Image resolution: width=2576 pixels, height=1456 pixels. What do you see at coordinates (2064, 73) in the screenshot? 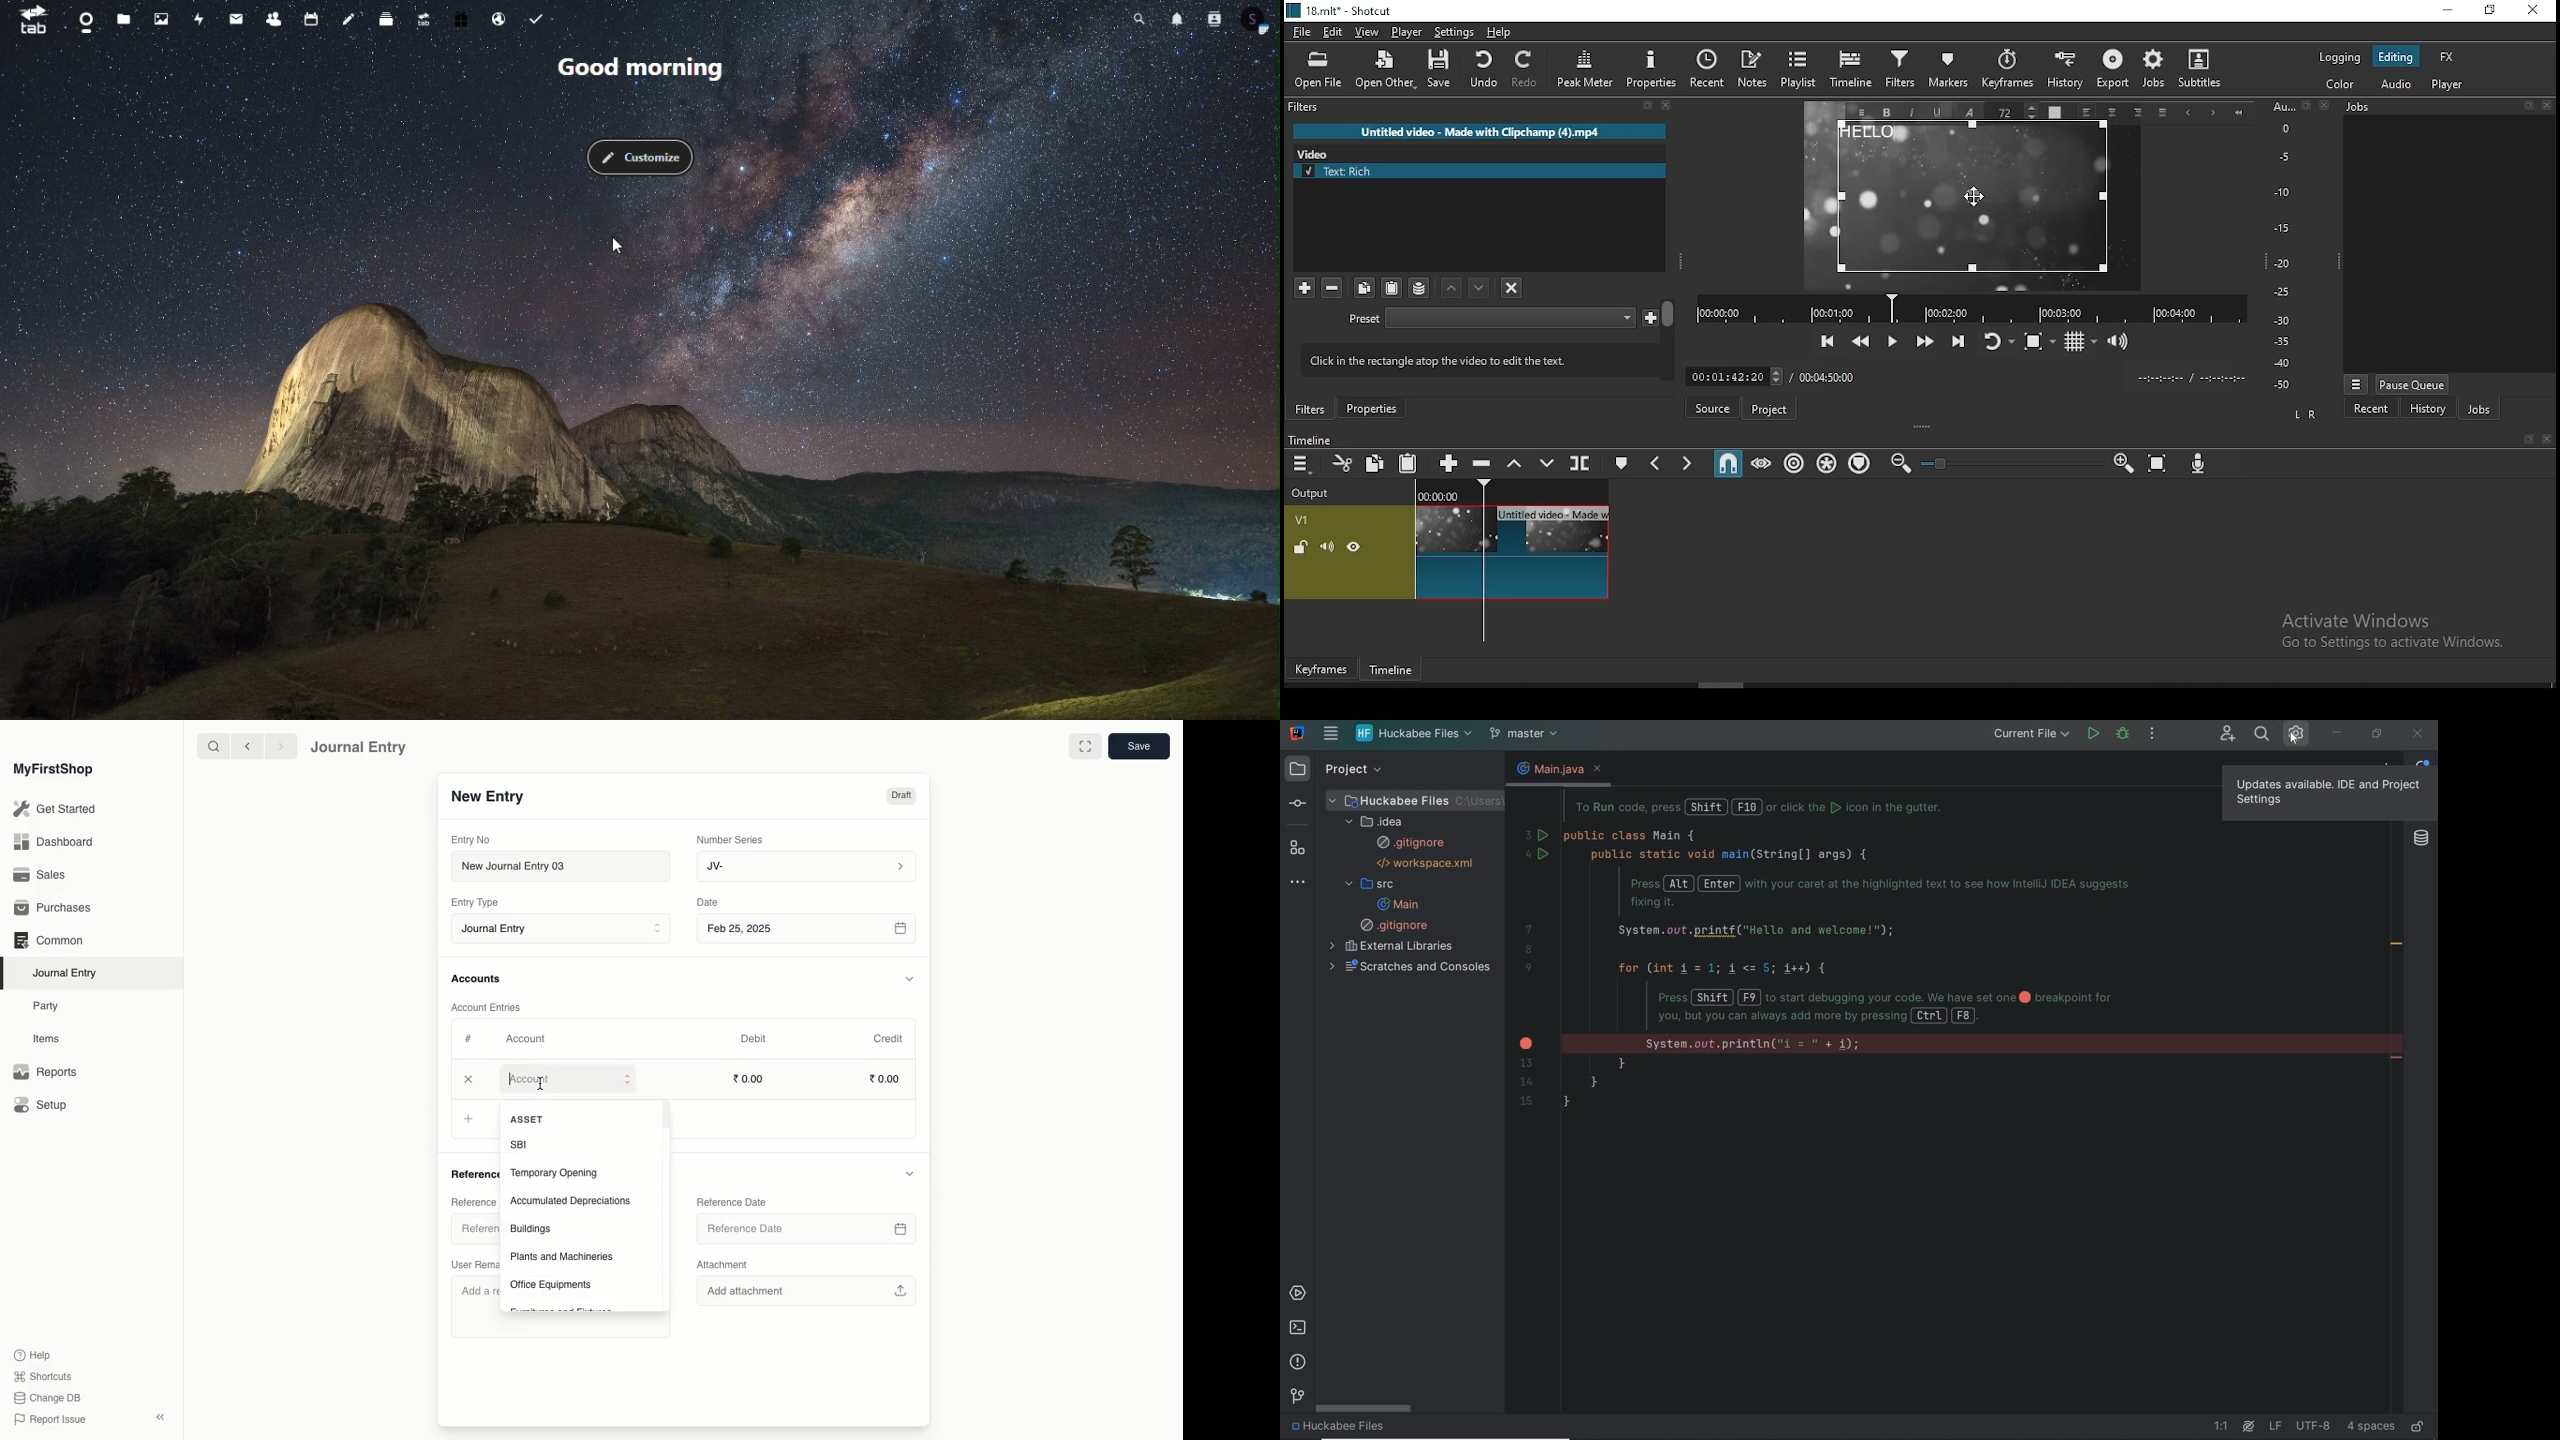
I see `history` at bounding box center [2064, 73].